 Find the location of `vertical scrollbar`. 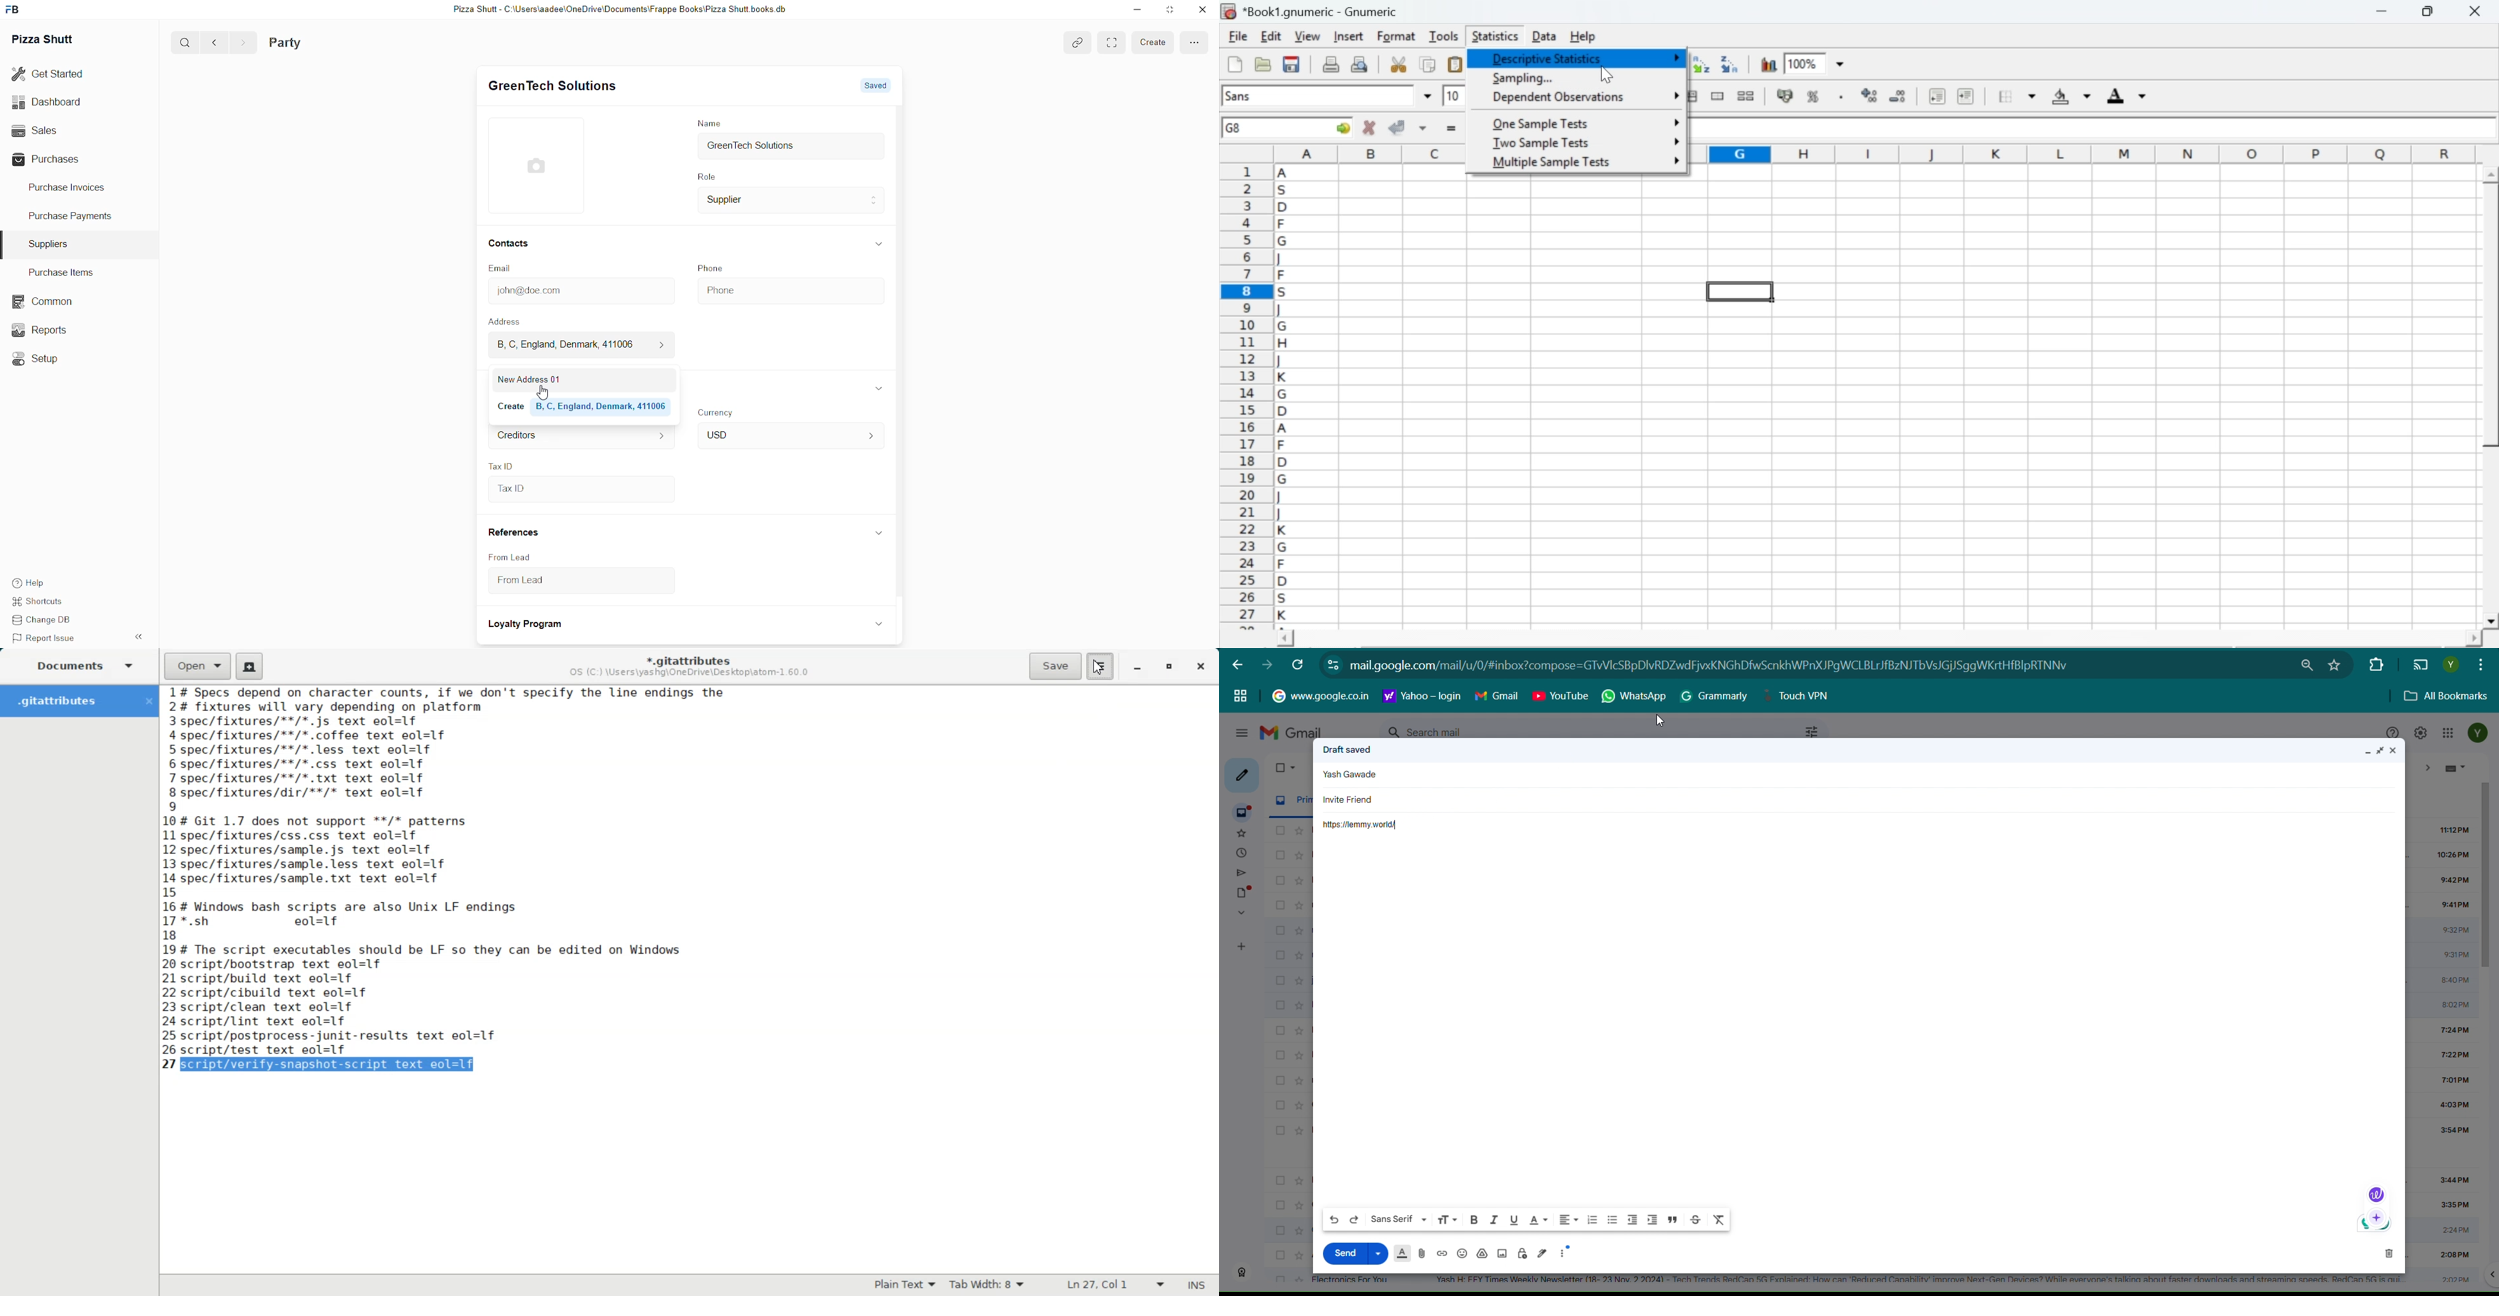

vertical scrollbar is located at coordinates (903, 349).